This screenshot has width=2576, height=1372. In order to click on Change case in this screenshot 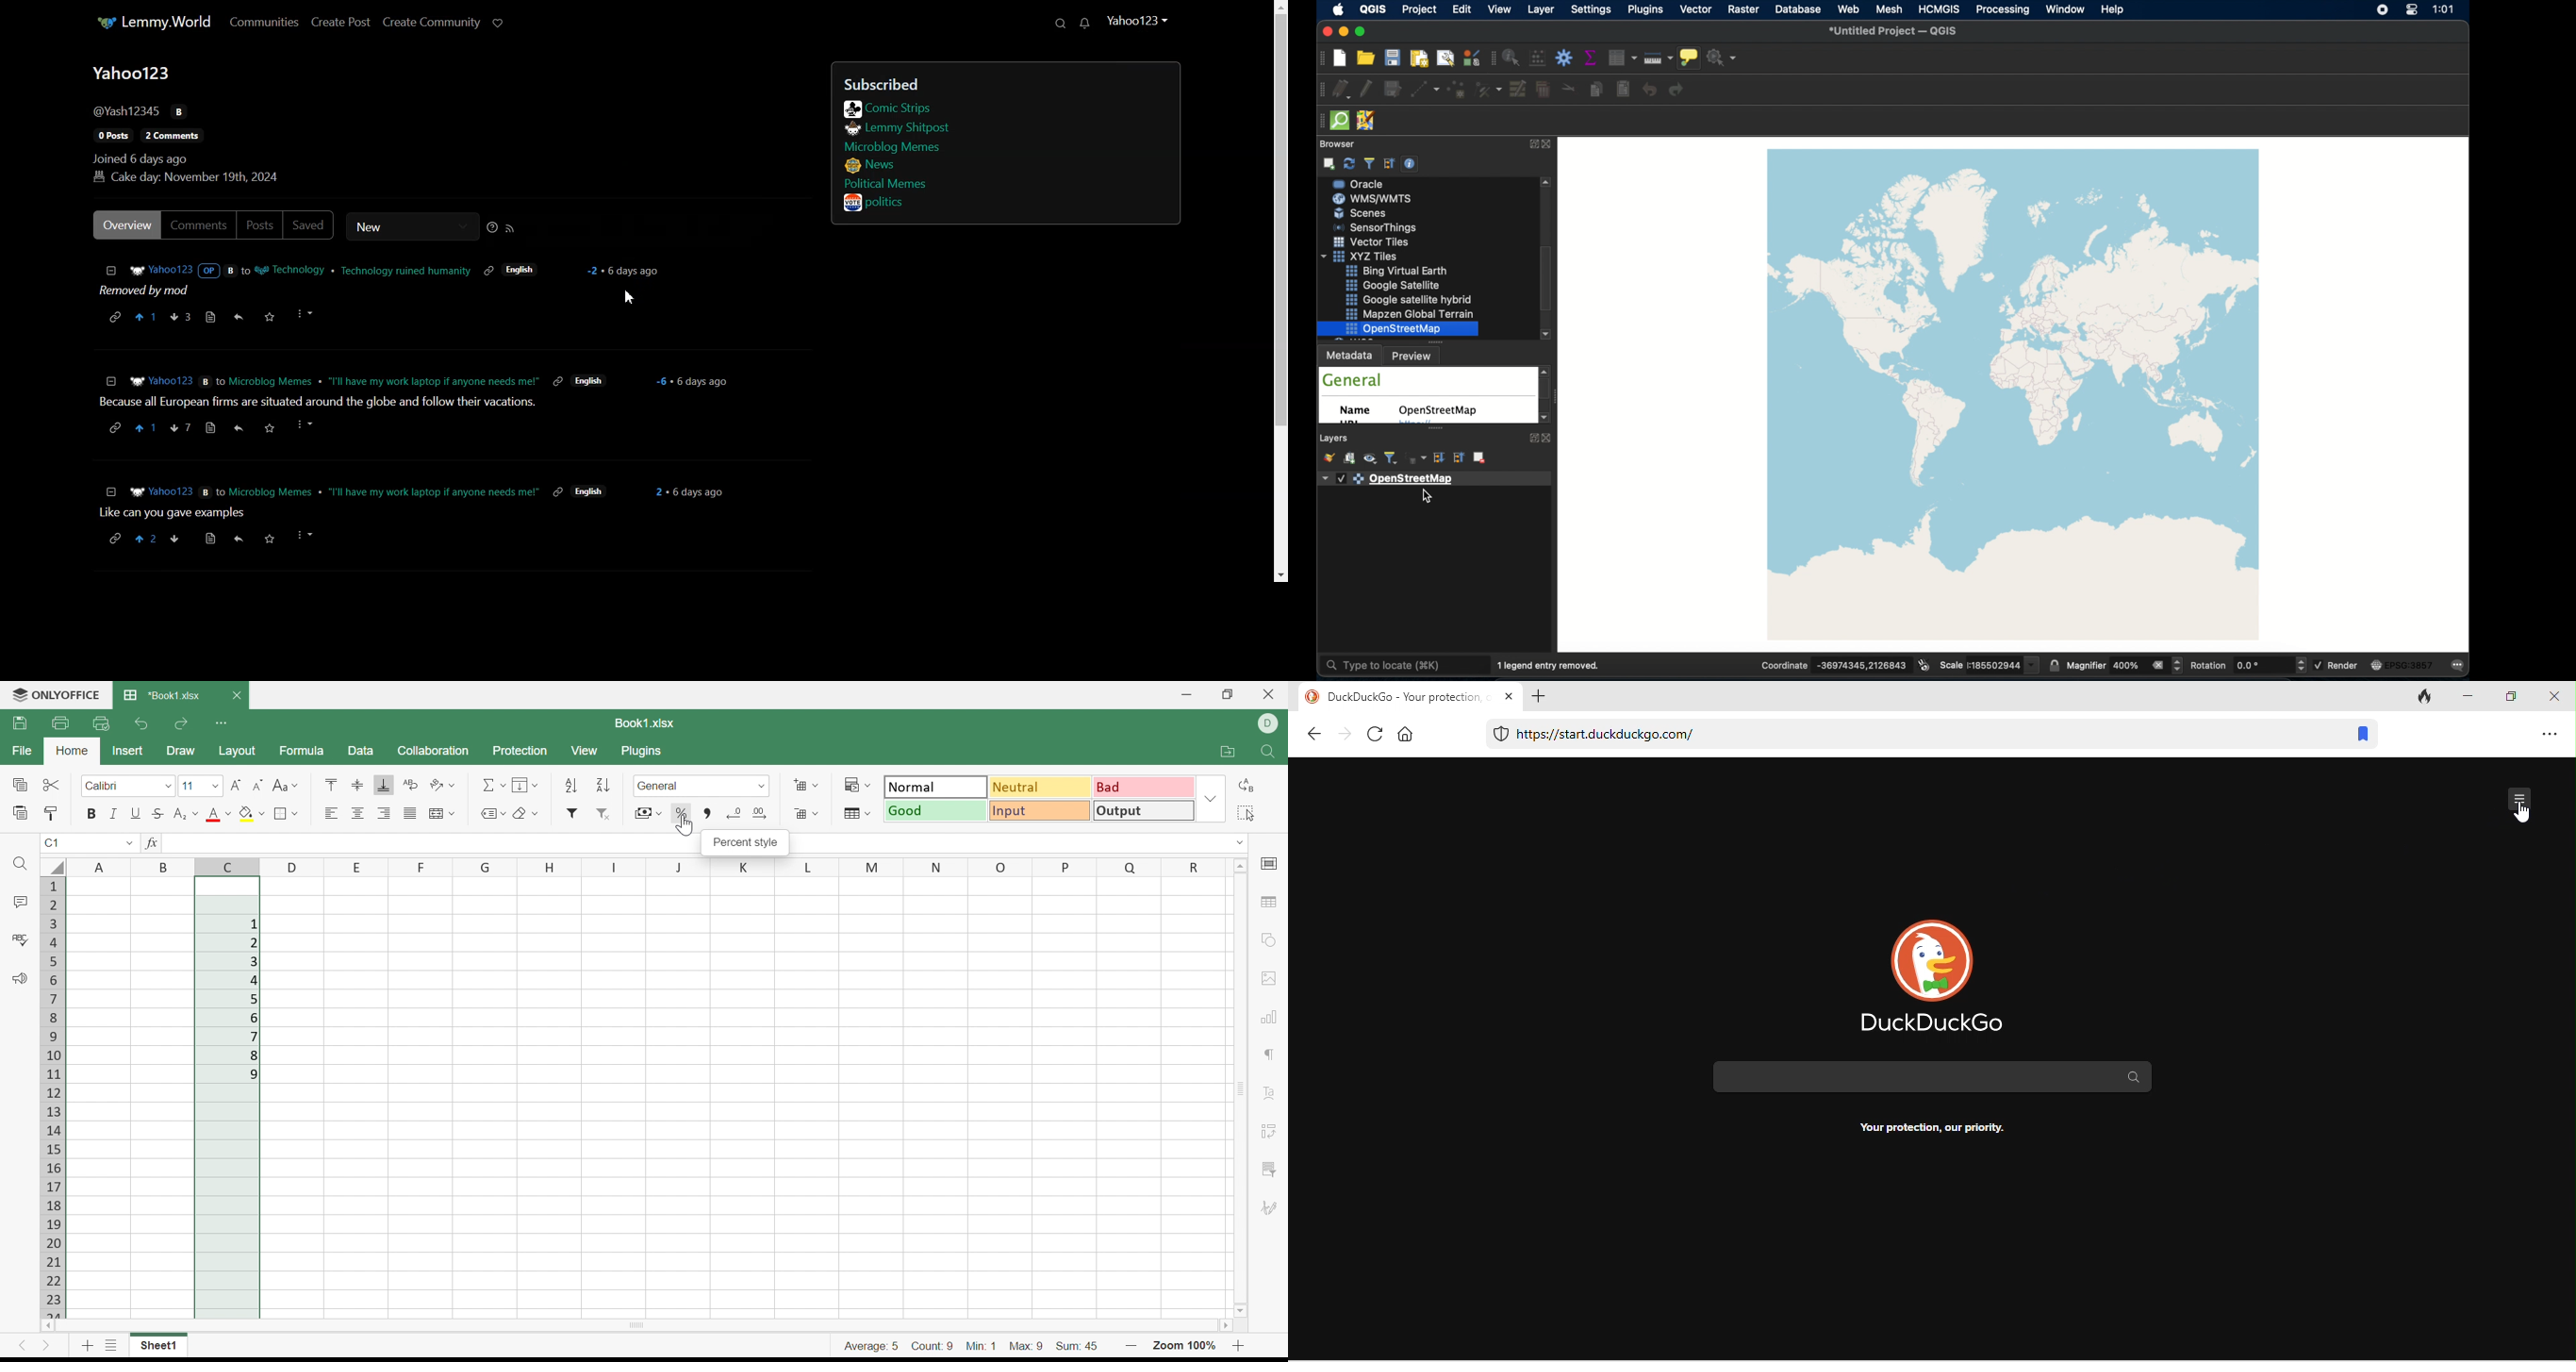, I will do `click(287, 786)`.